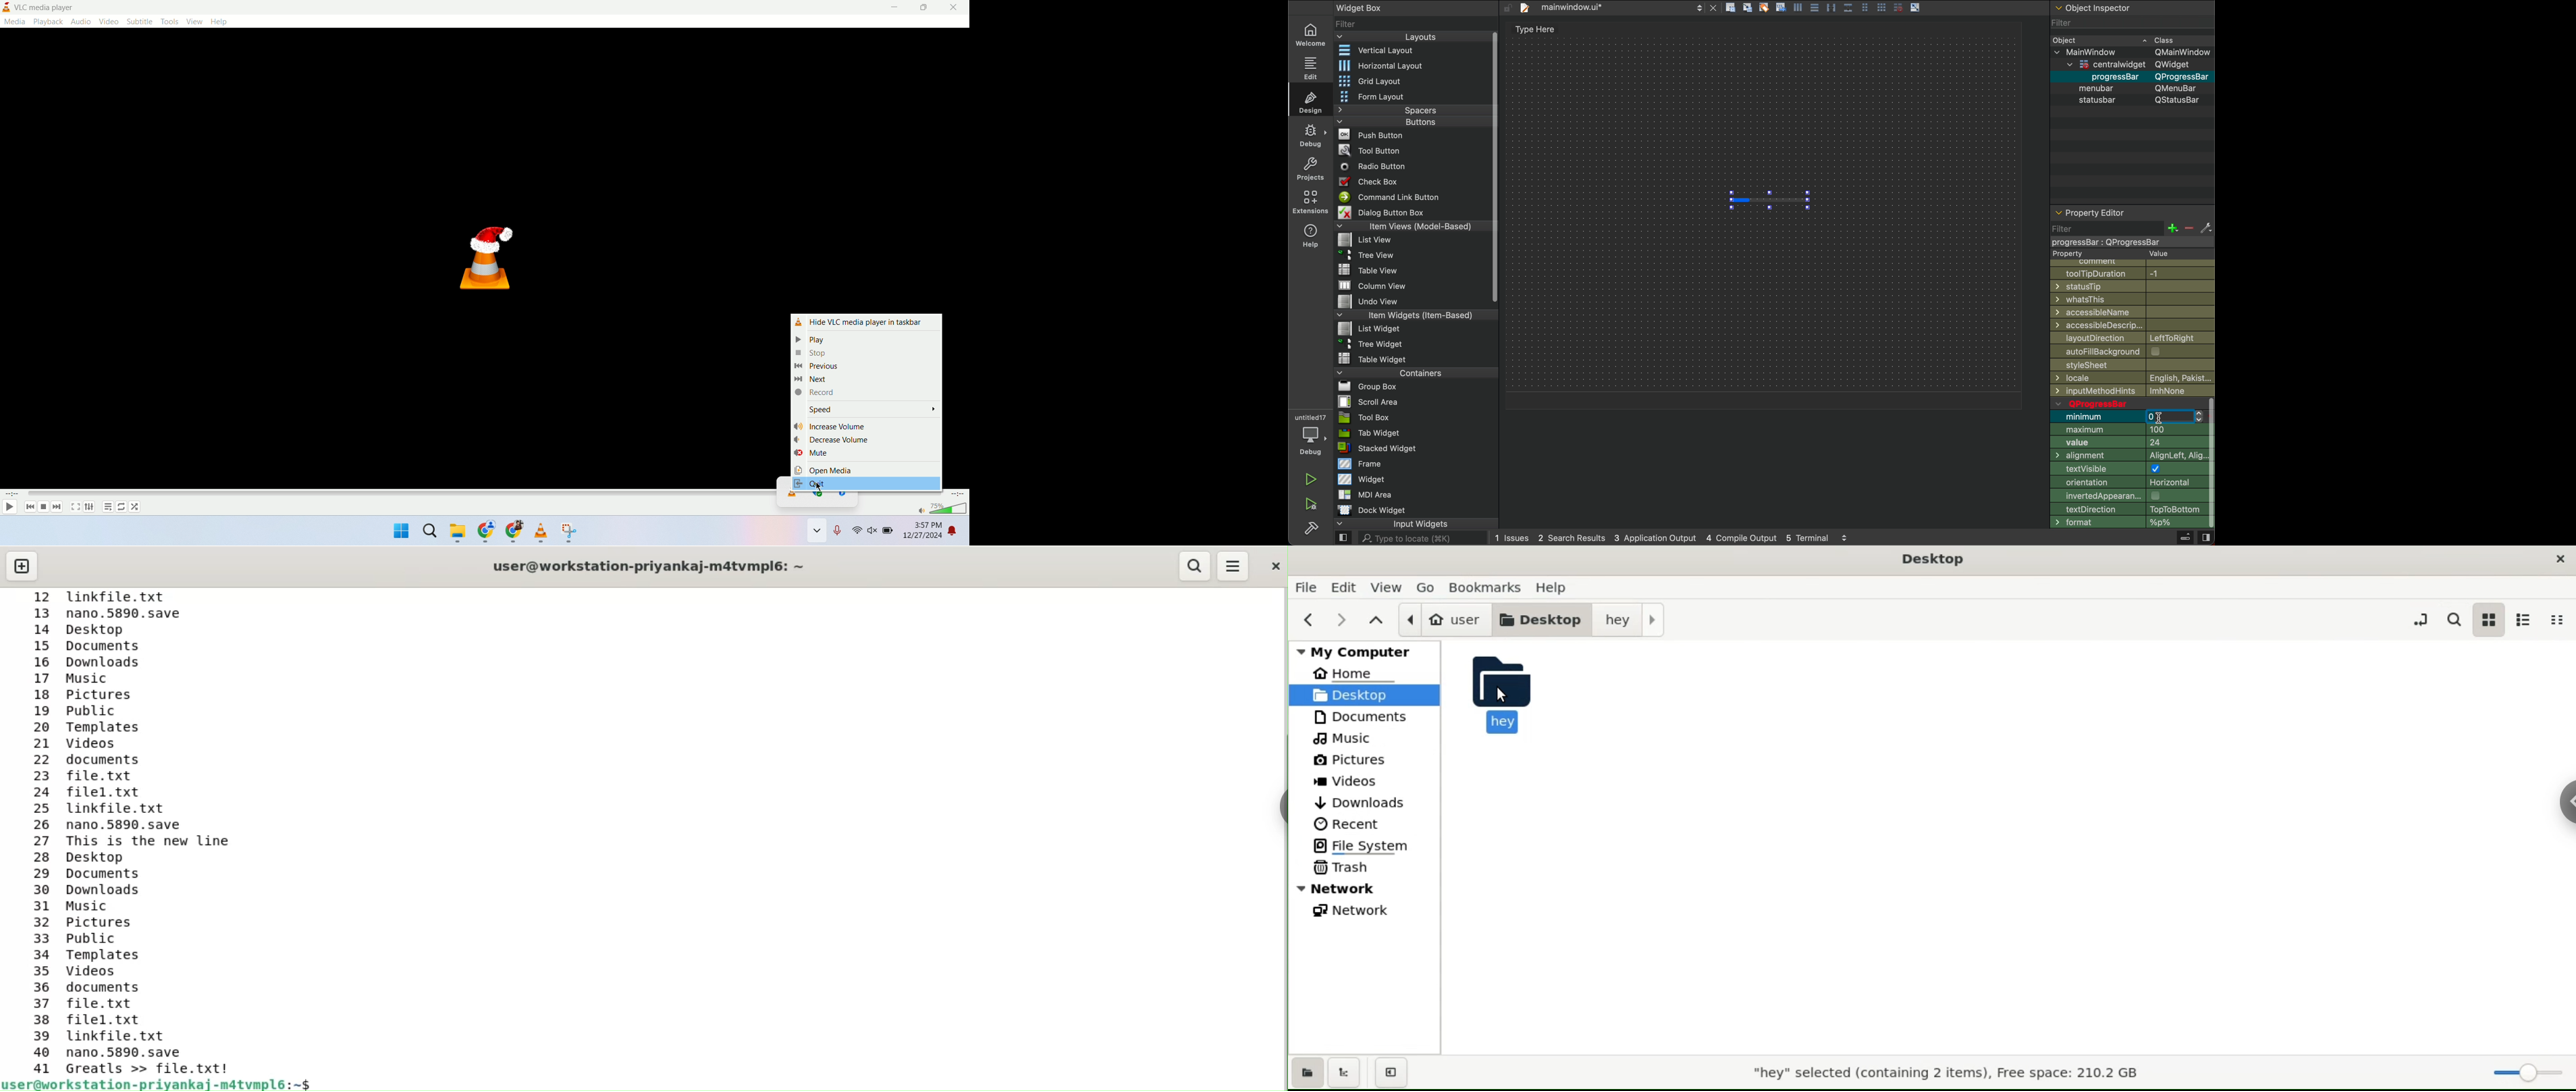  Describe the element at coordinates (1311, 136) in the screenshot. I see `debug` at that location.